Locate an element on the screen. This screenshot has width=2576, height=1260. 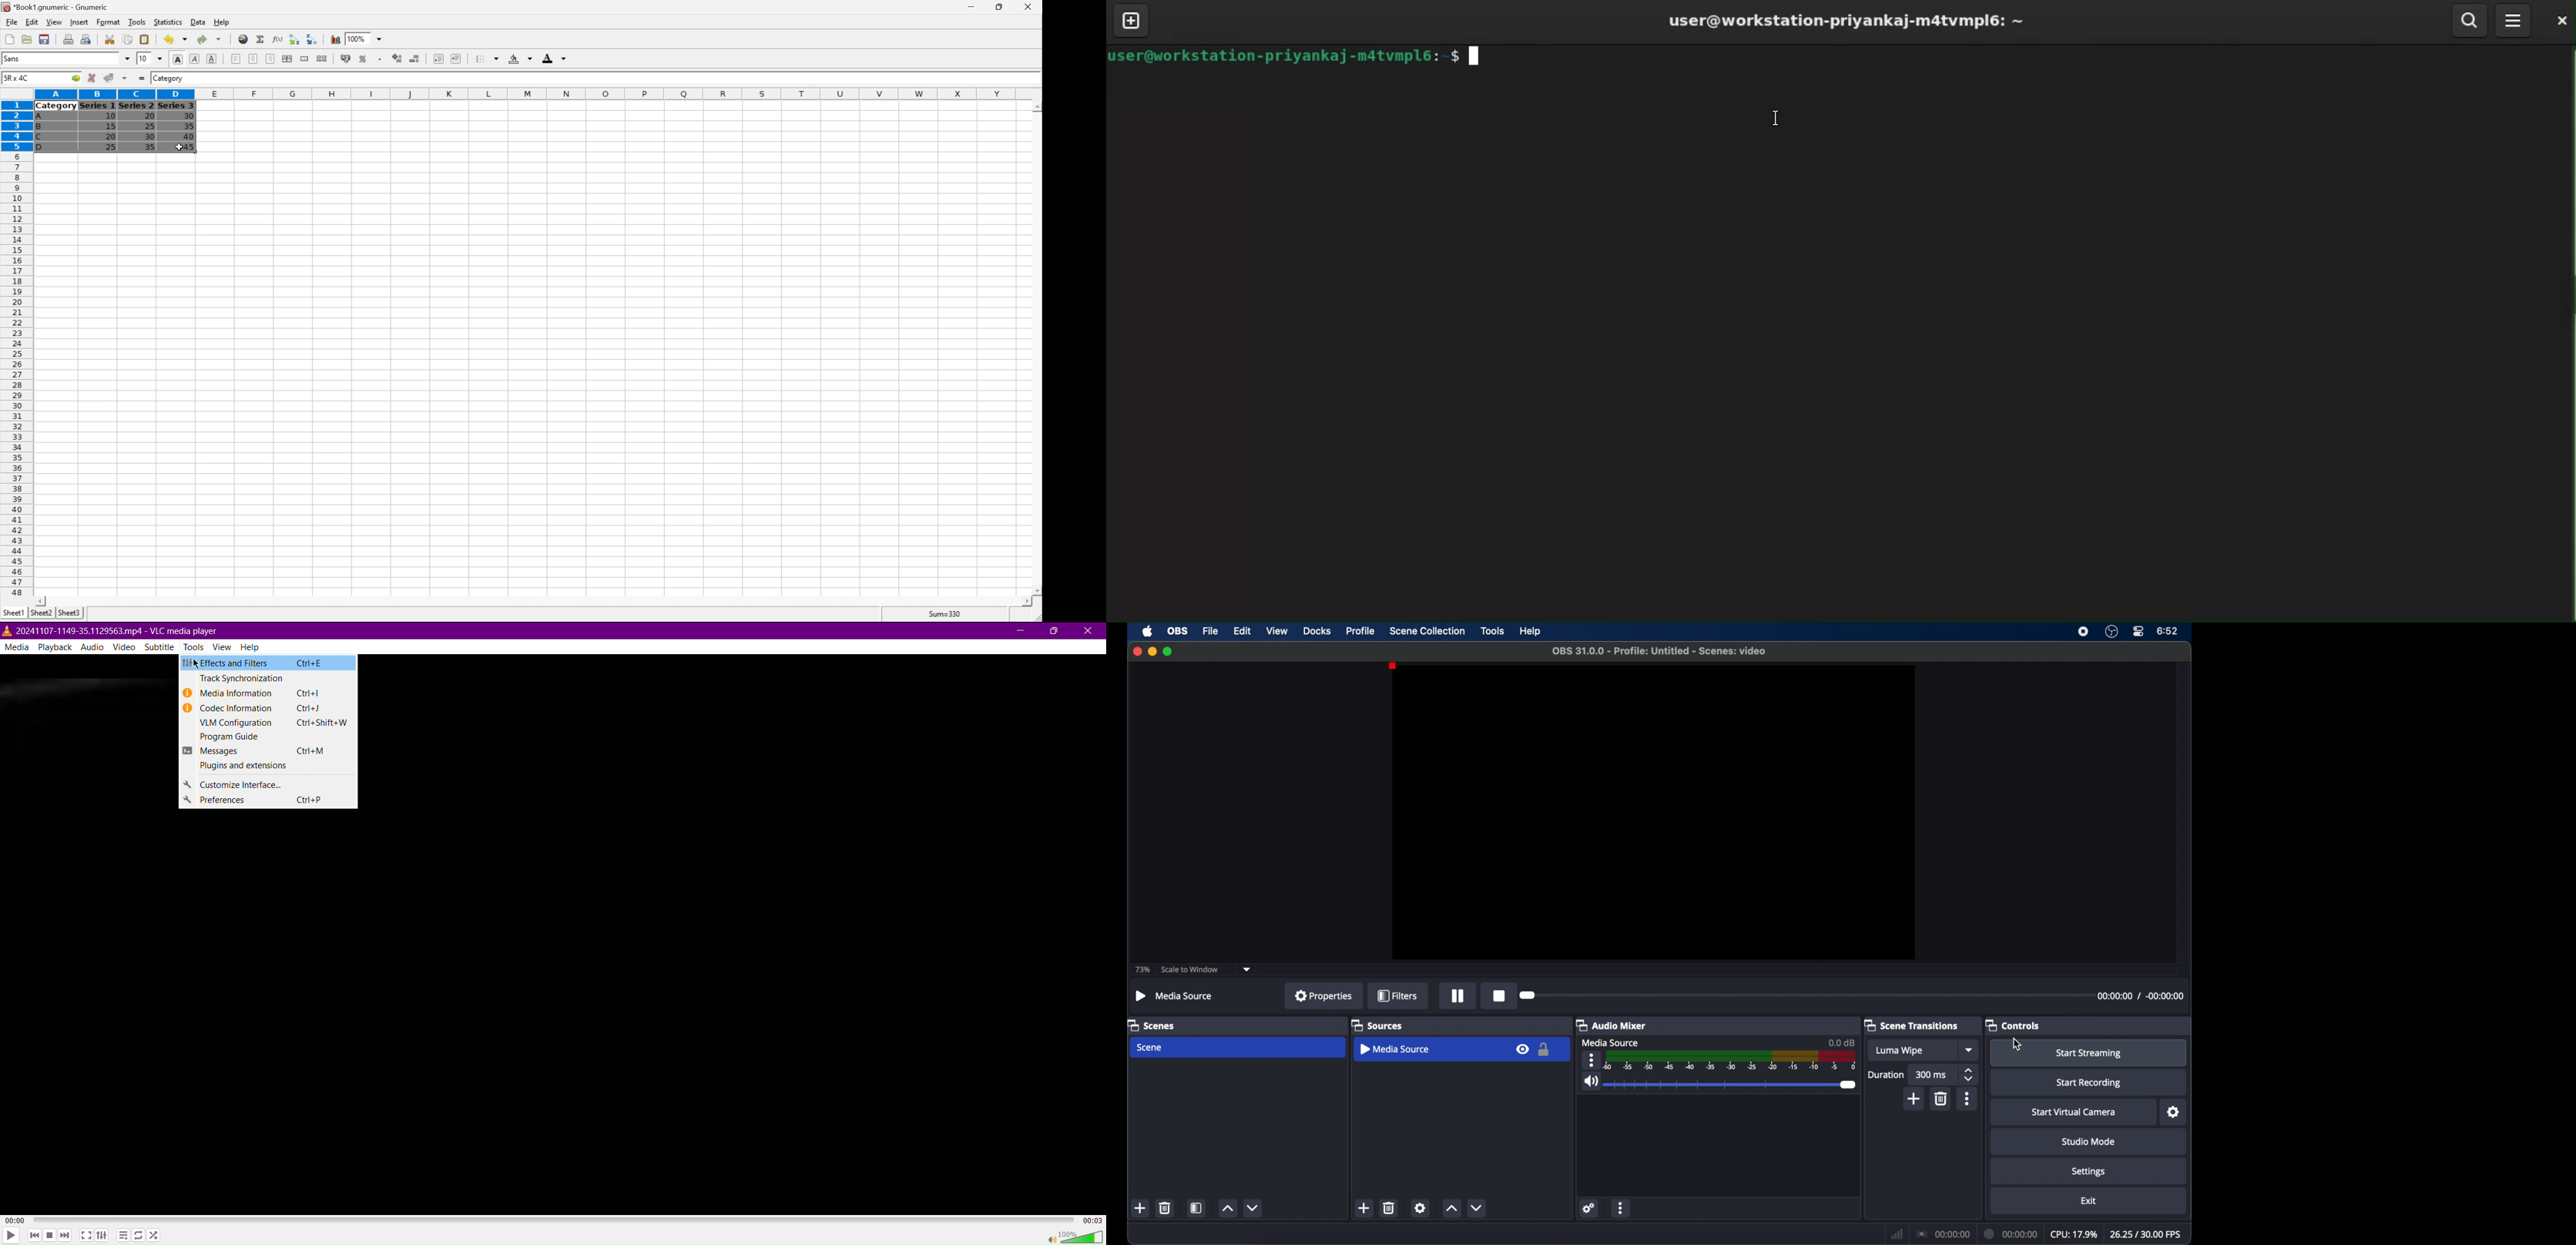
volume is located at coordinates (1590, 1081).